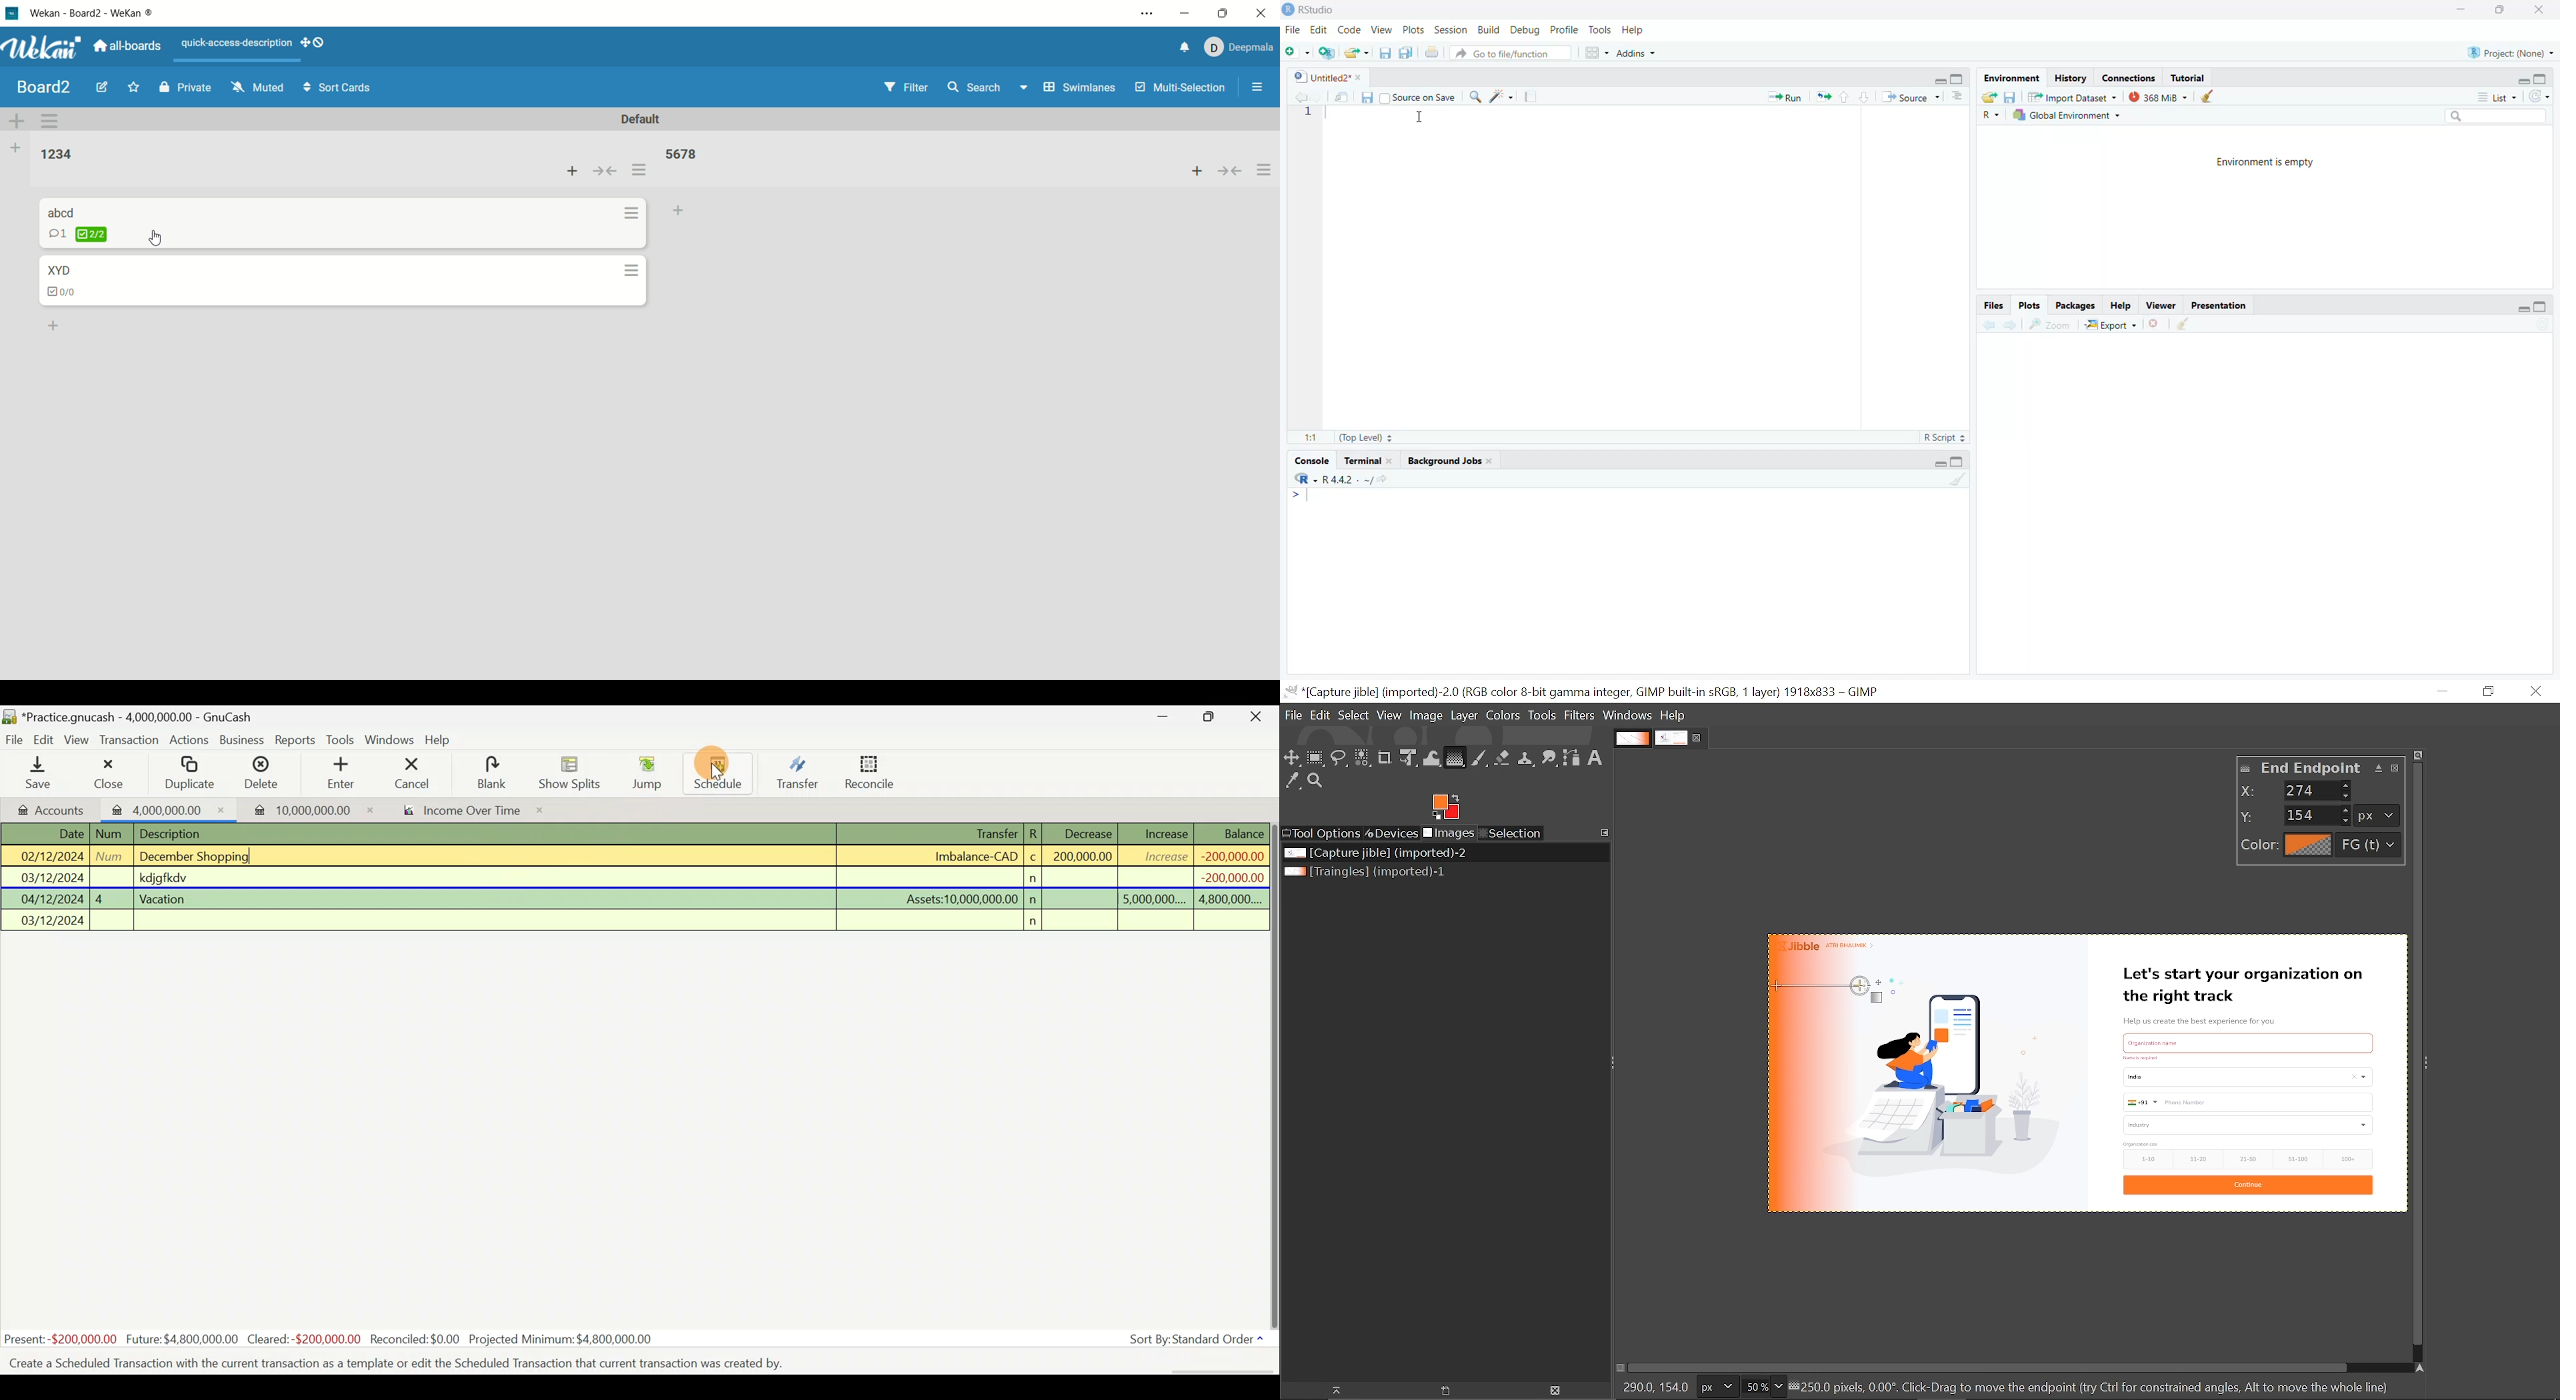  What do you see at coordinates (1363, 757) in the screenshot?
I see `Select by color tool` at bounding box center [1363, 757].